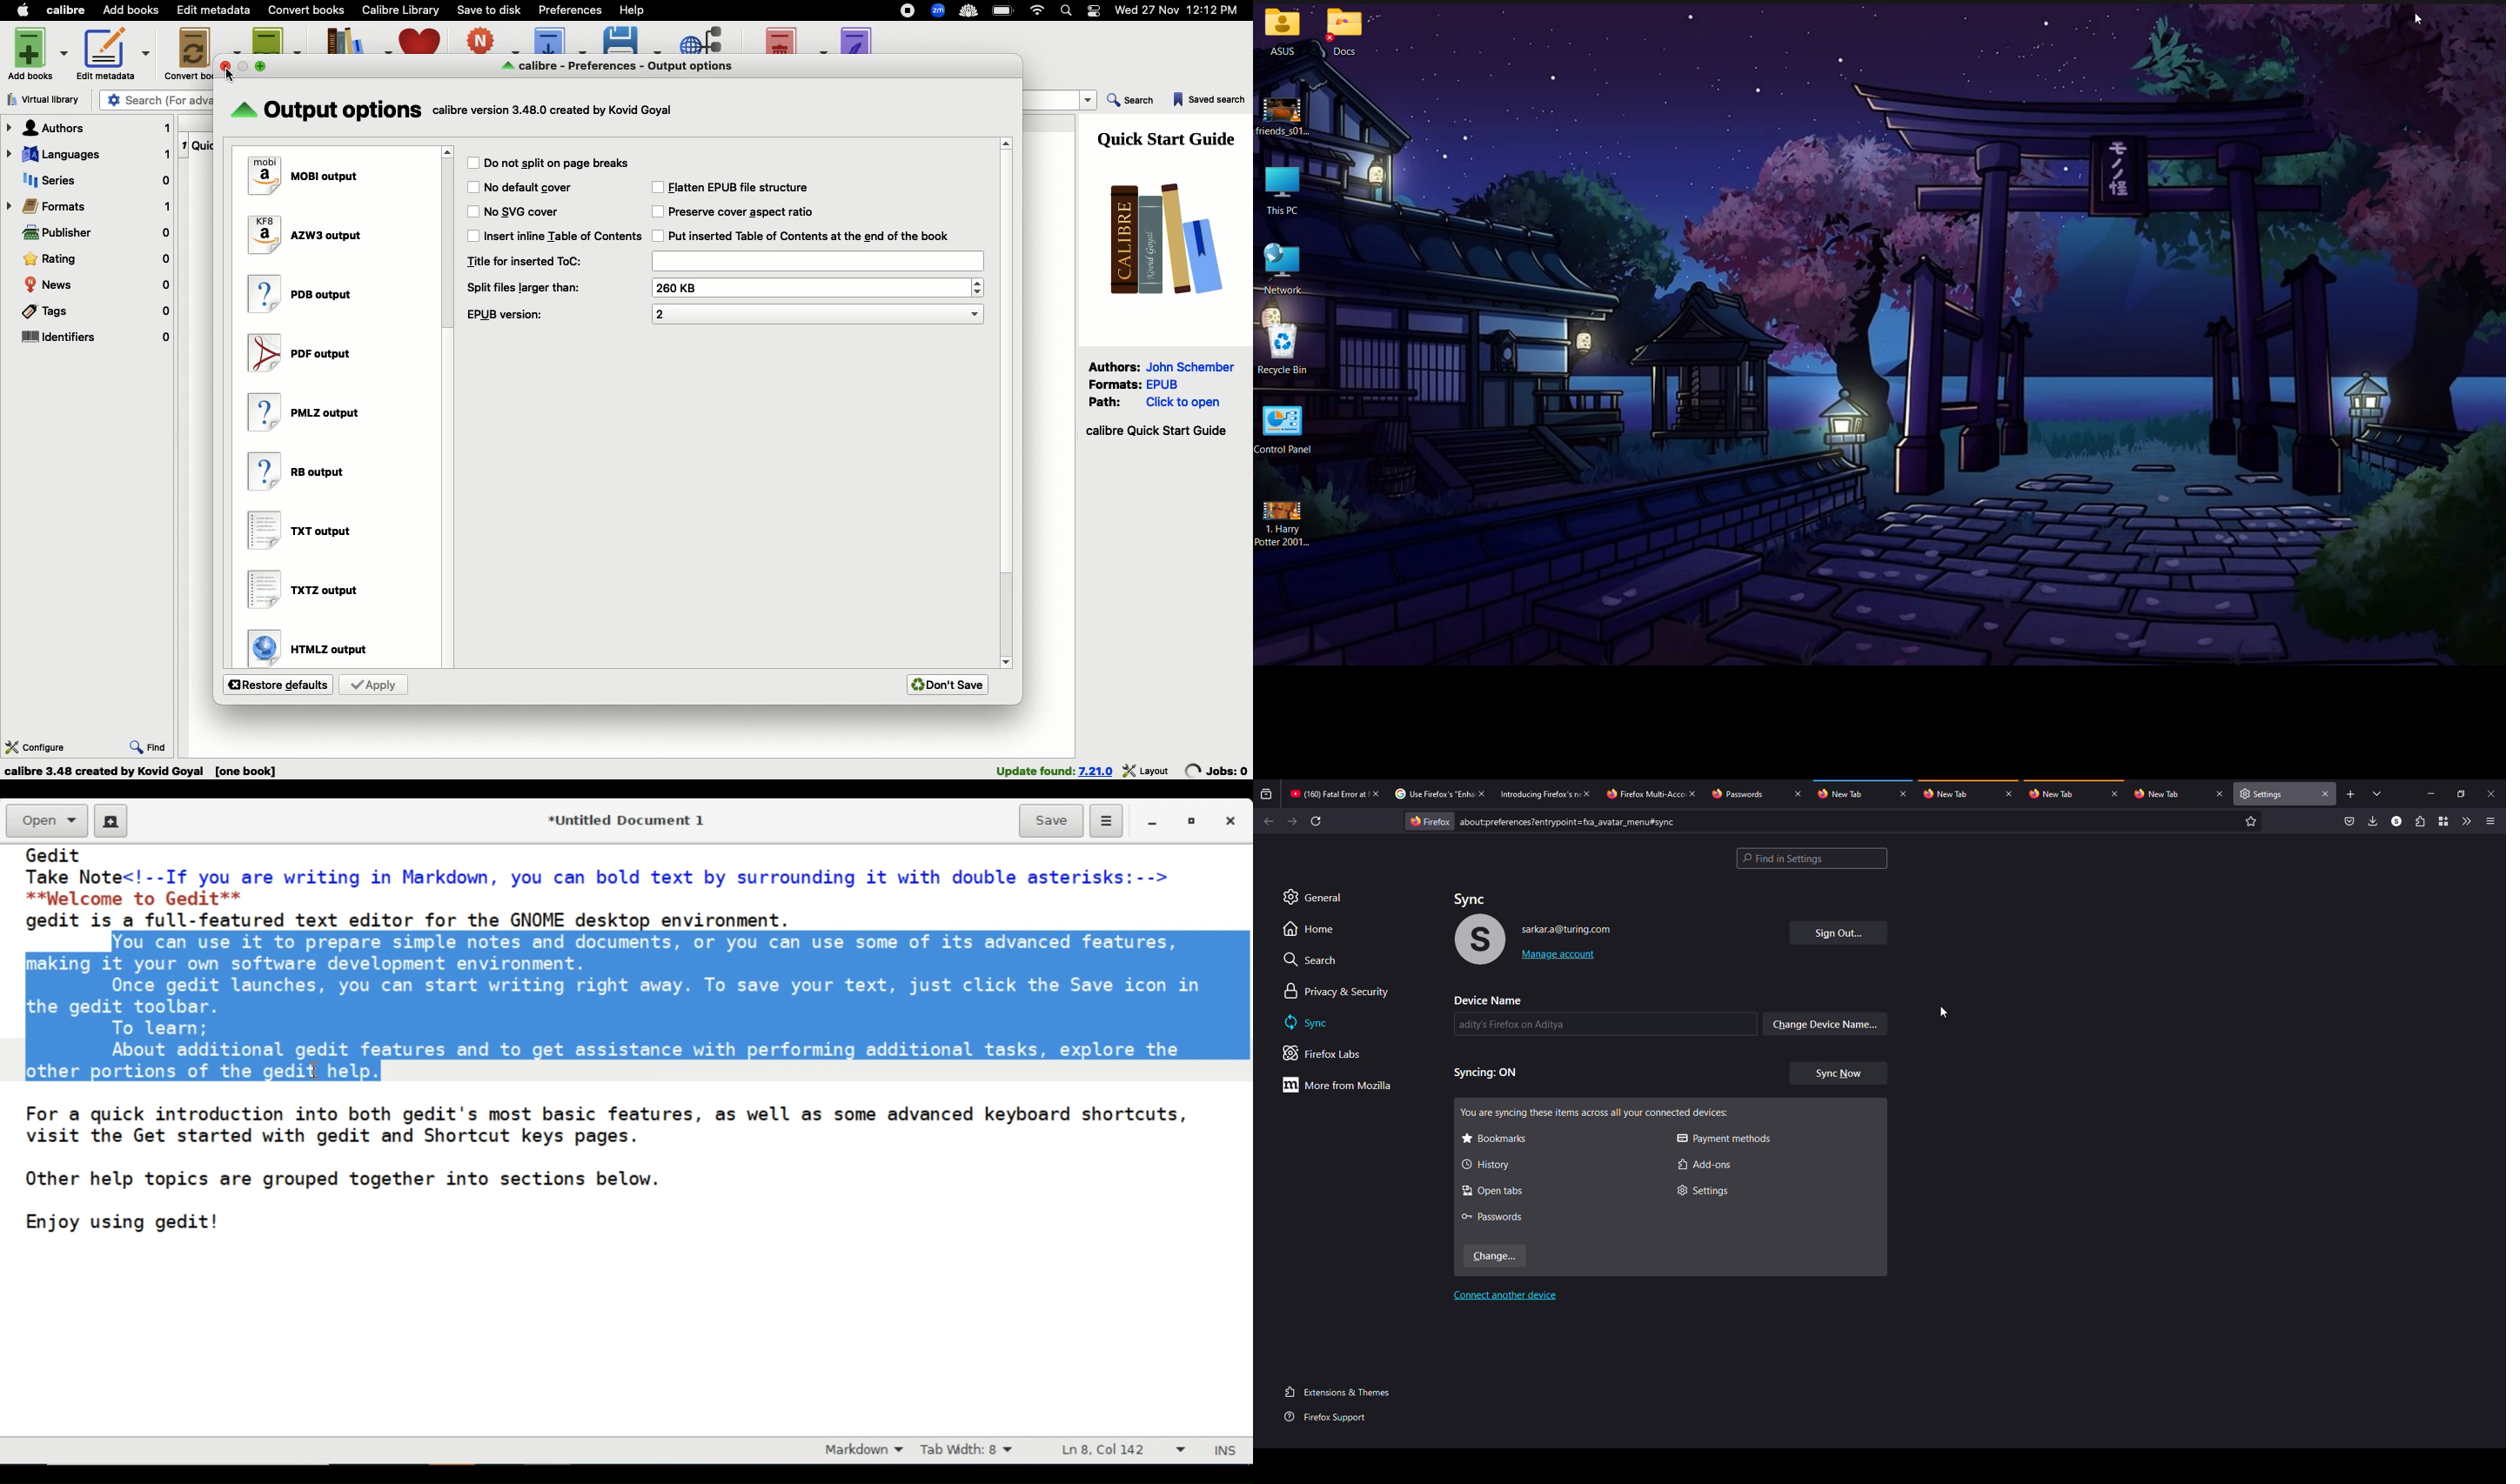 This screenshot has width=2520, height=1484. Describe the element at coordinates (1724, 1140) in the screenshot. I see `payment methods` at that location.